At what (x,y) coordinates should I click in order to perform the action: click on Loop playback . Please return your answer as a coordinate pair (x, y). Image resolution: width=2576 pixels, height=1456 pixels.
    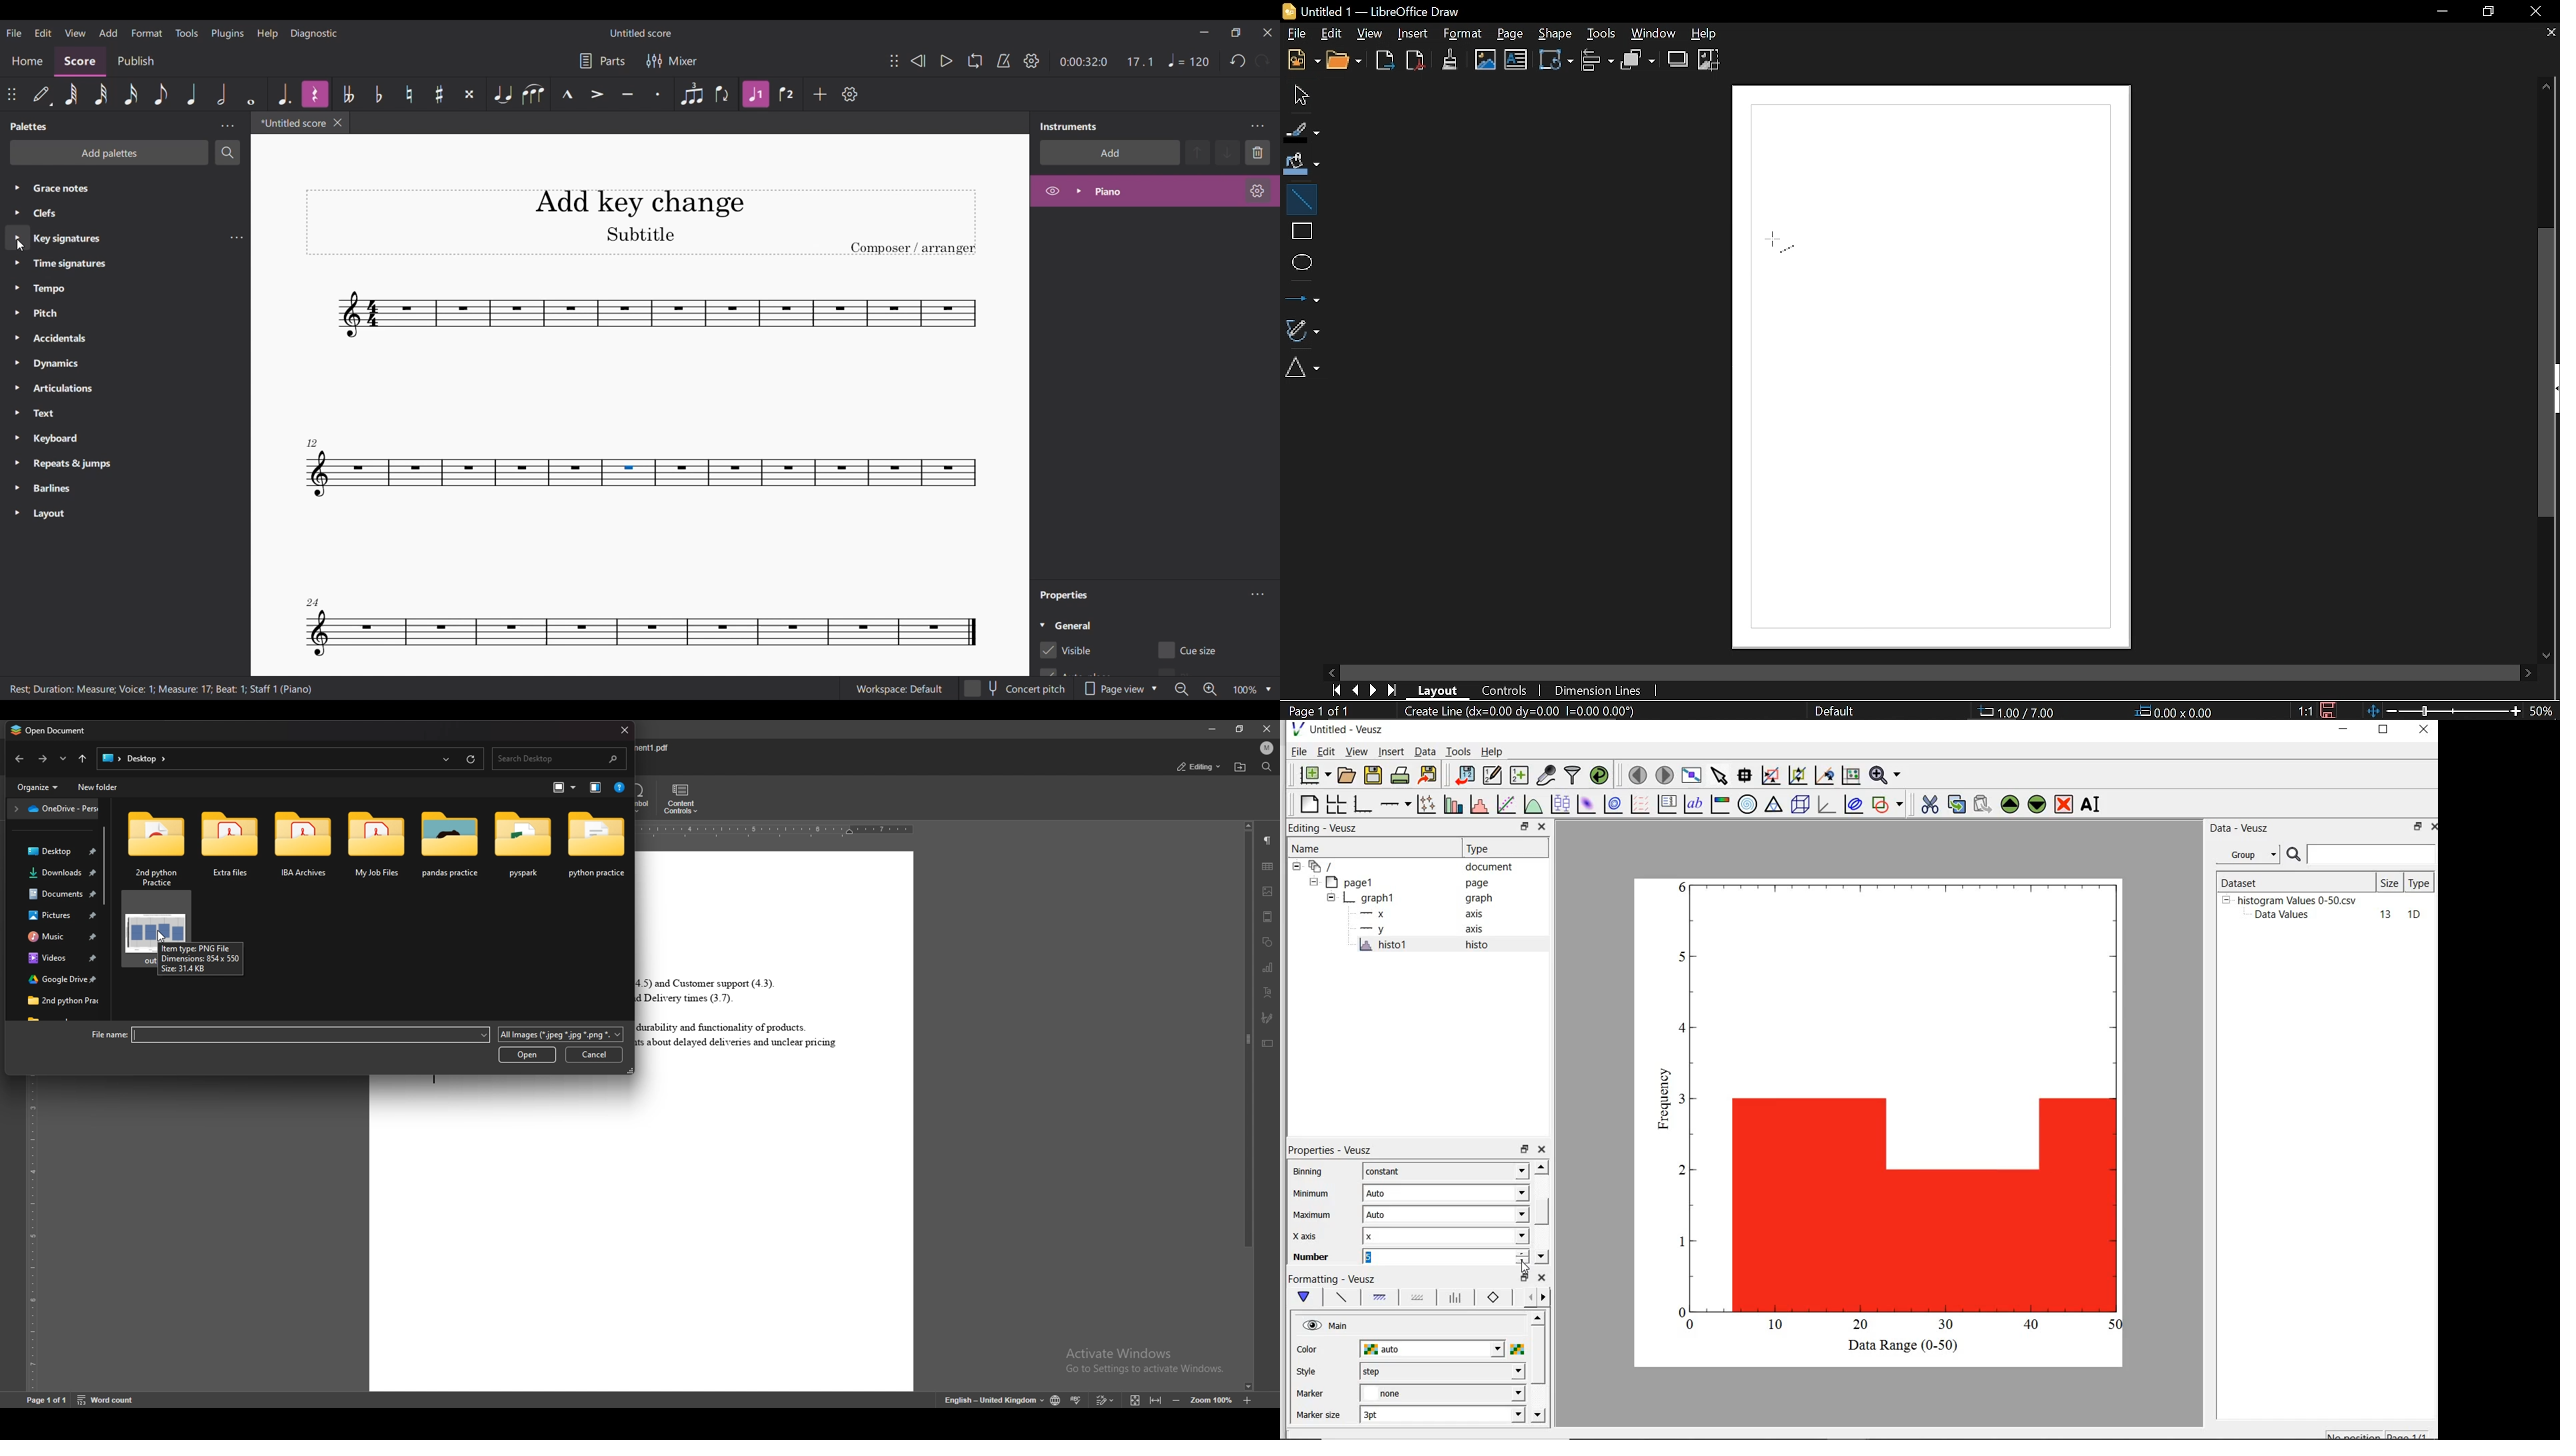
    Looking at the image, I should click on (975, 60).